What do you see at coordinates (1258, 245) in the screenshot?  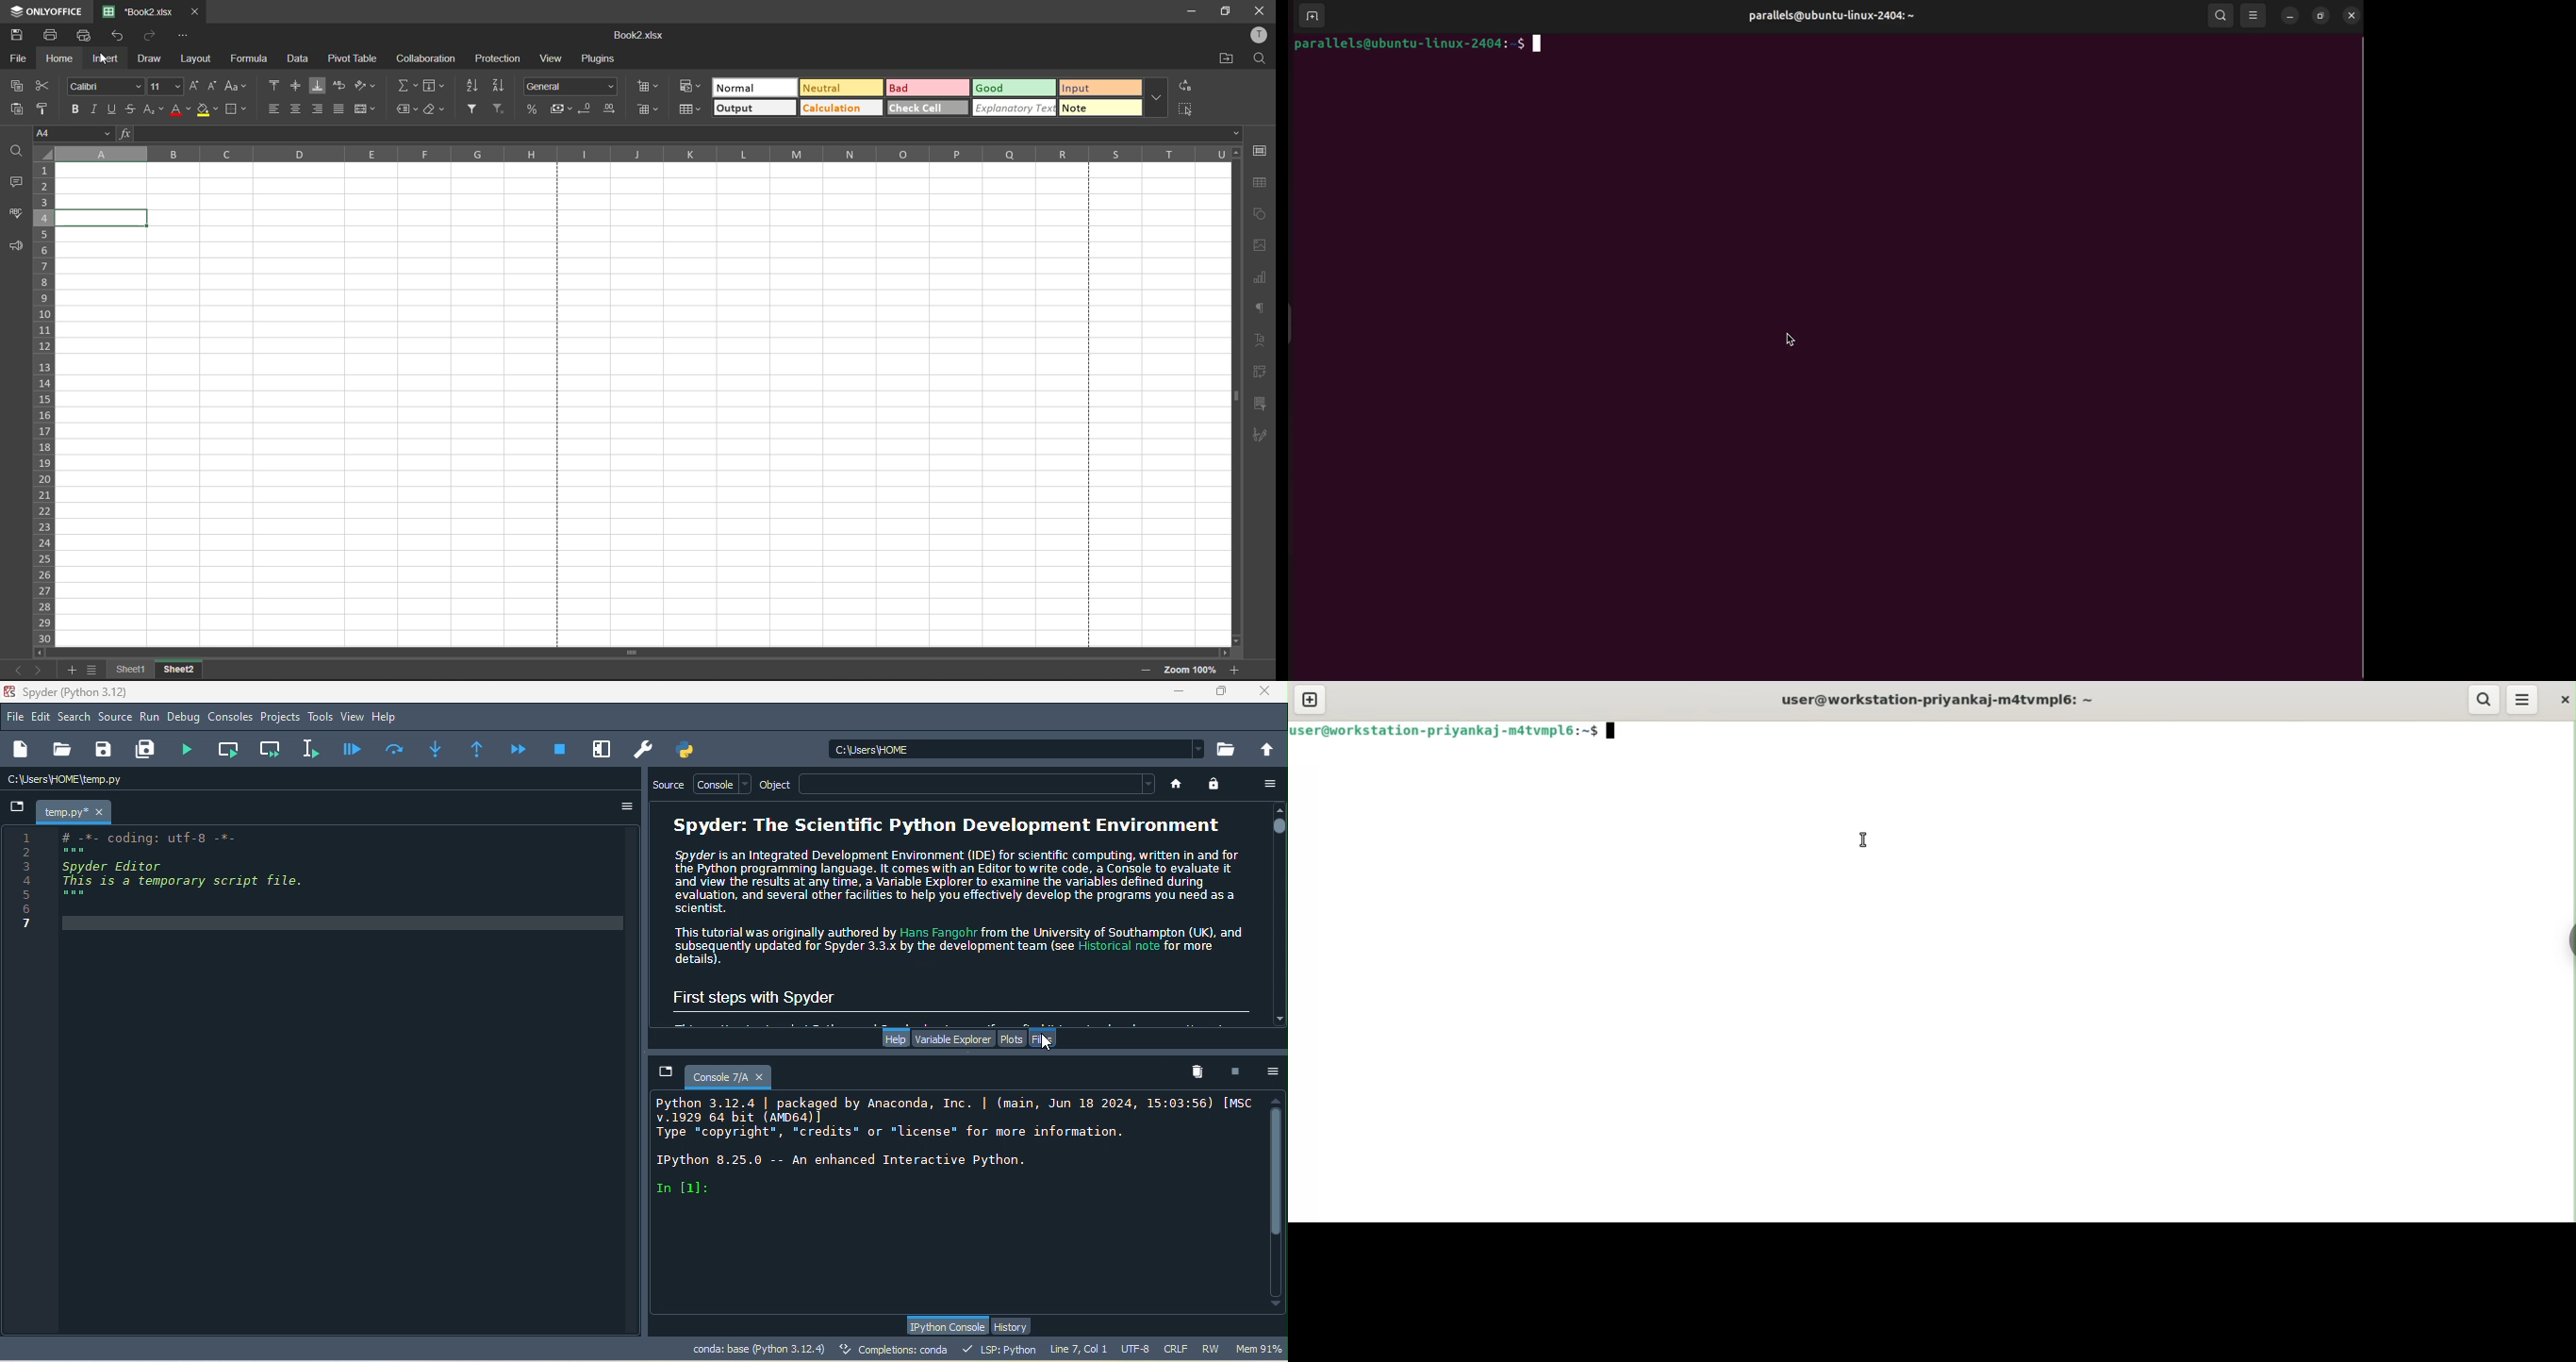 I see `images` at bounding box center [1258, 245].